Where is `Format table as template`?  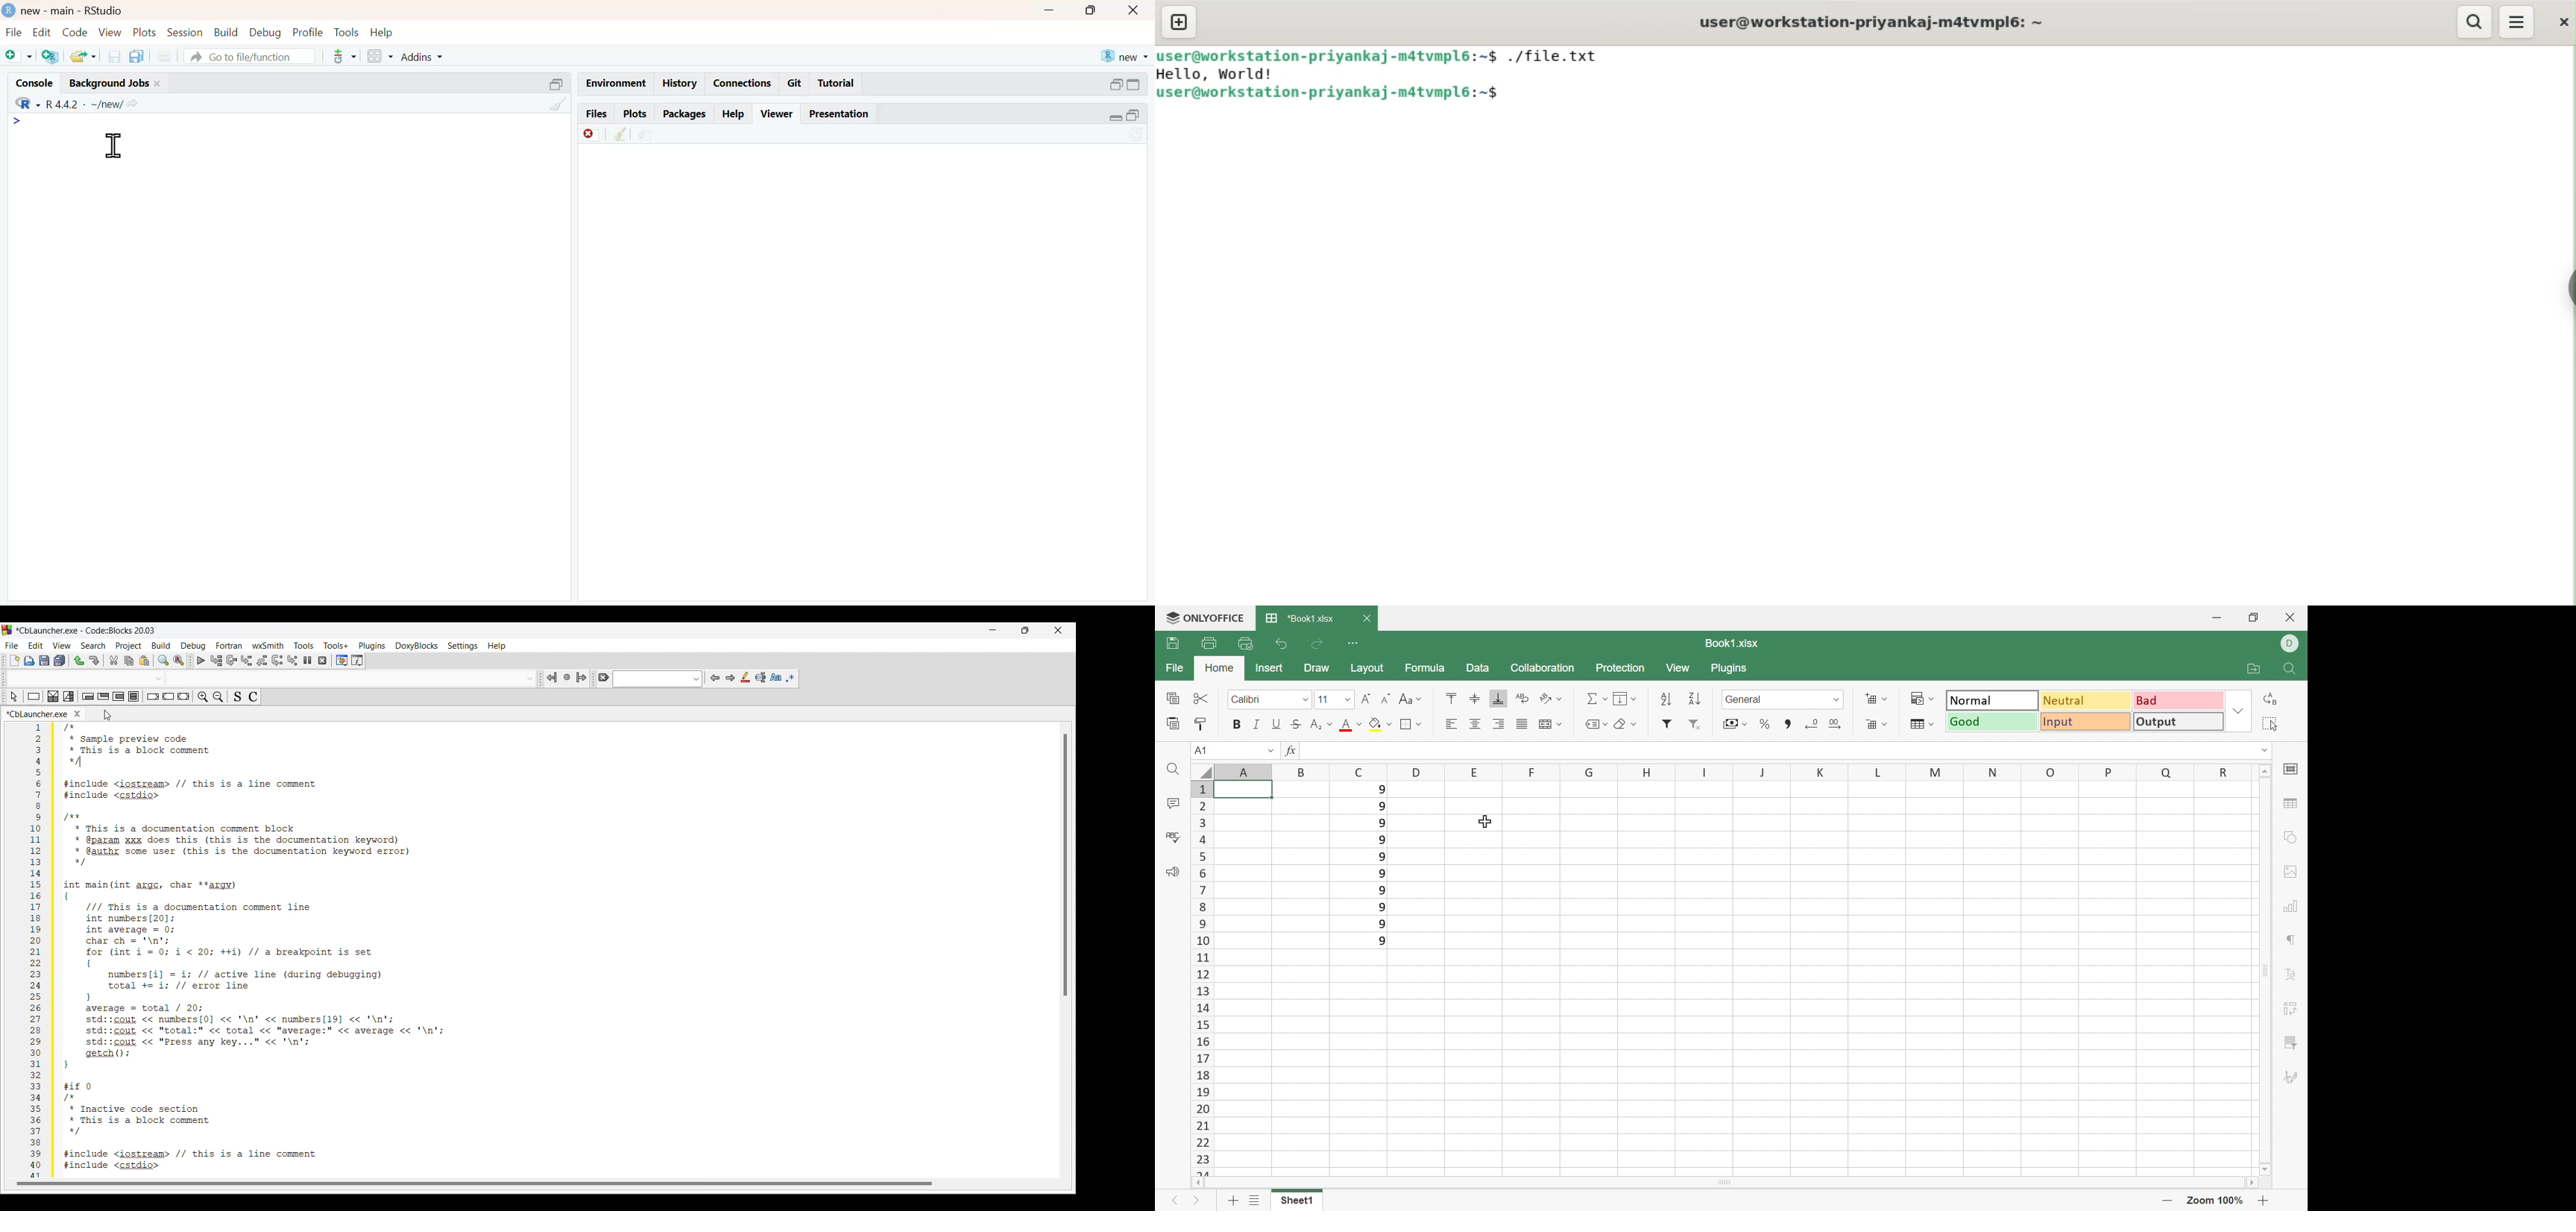
Format table as template is located at coordinates (1922, 724).